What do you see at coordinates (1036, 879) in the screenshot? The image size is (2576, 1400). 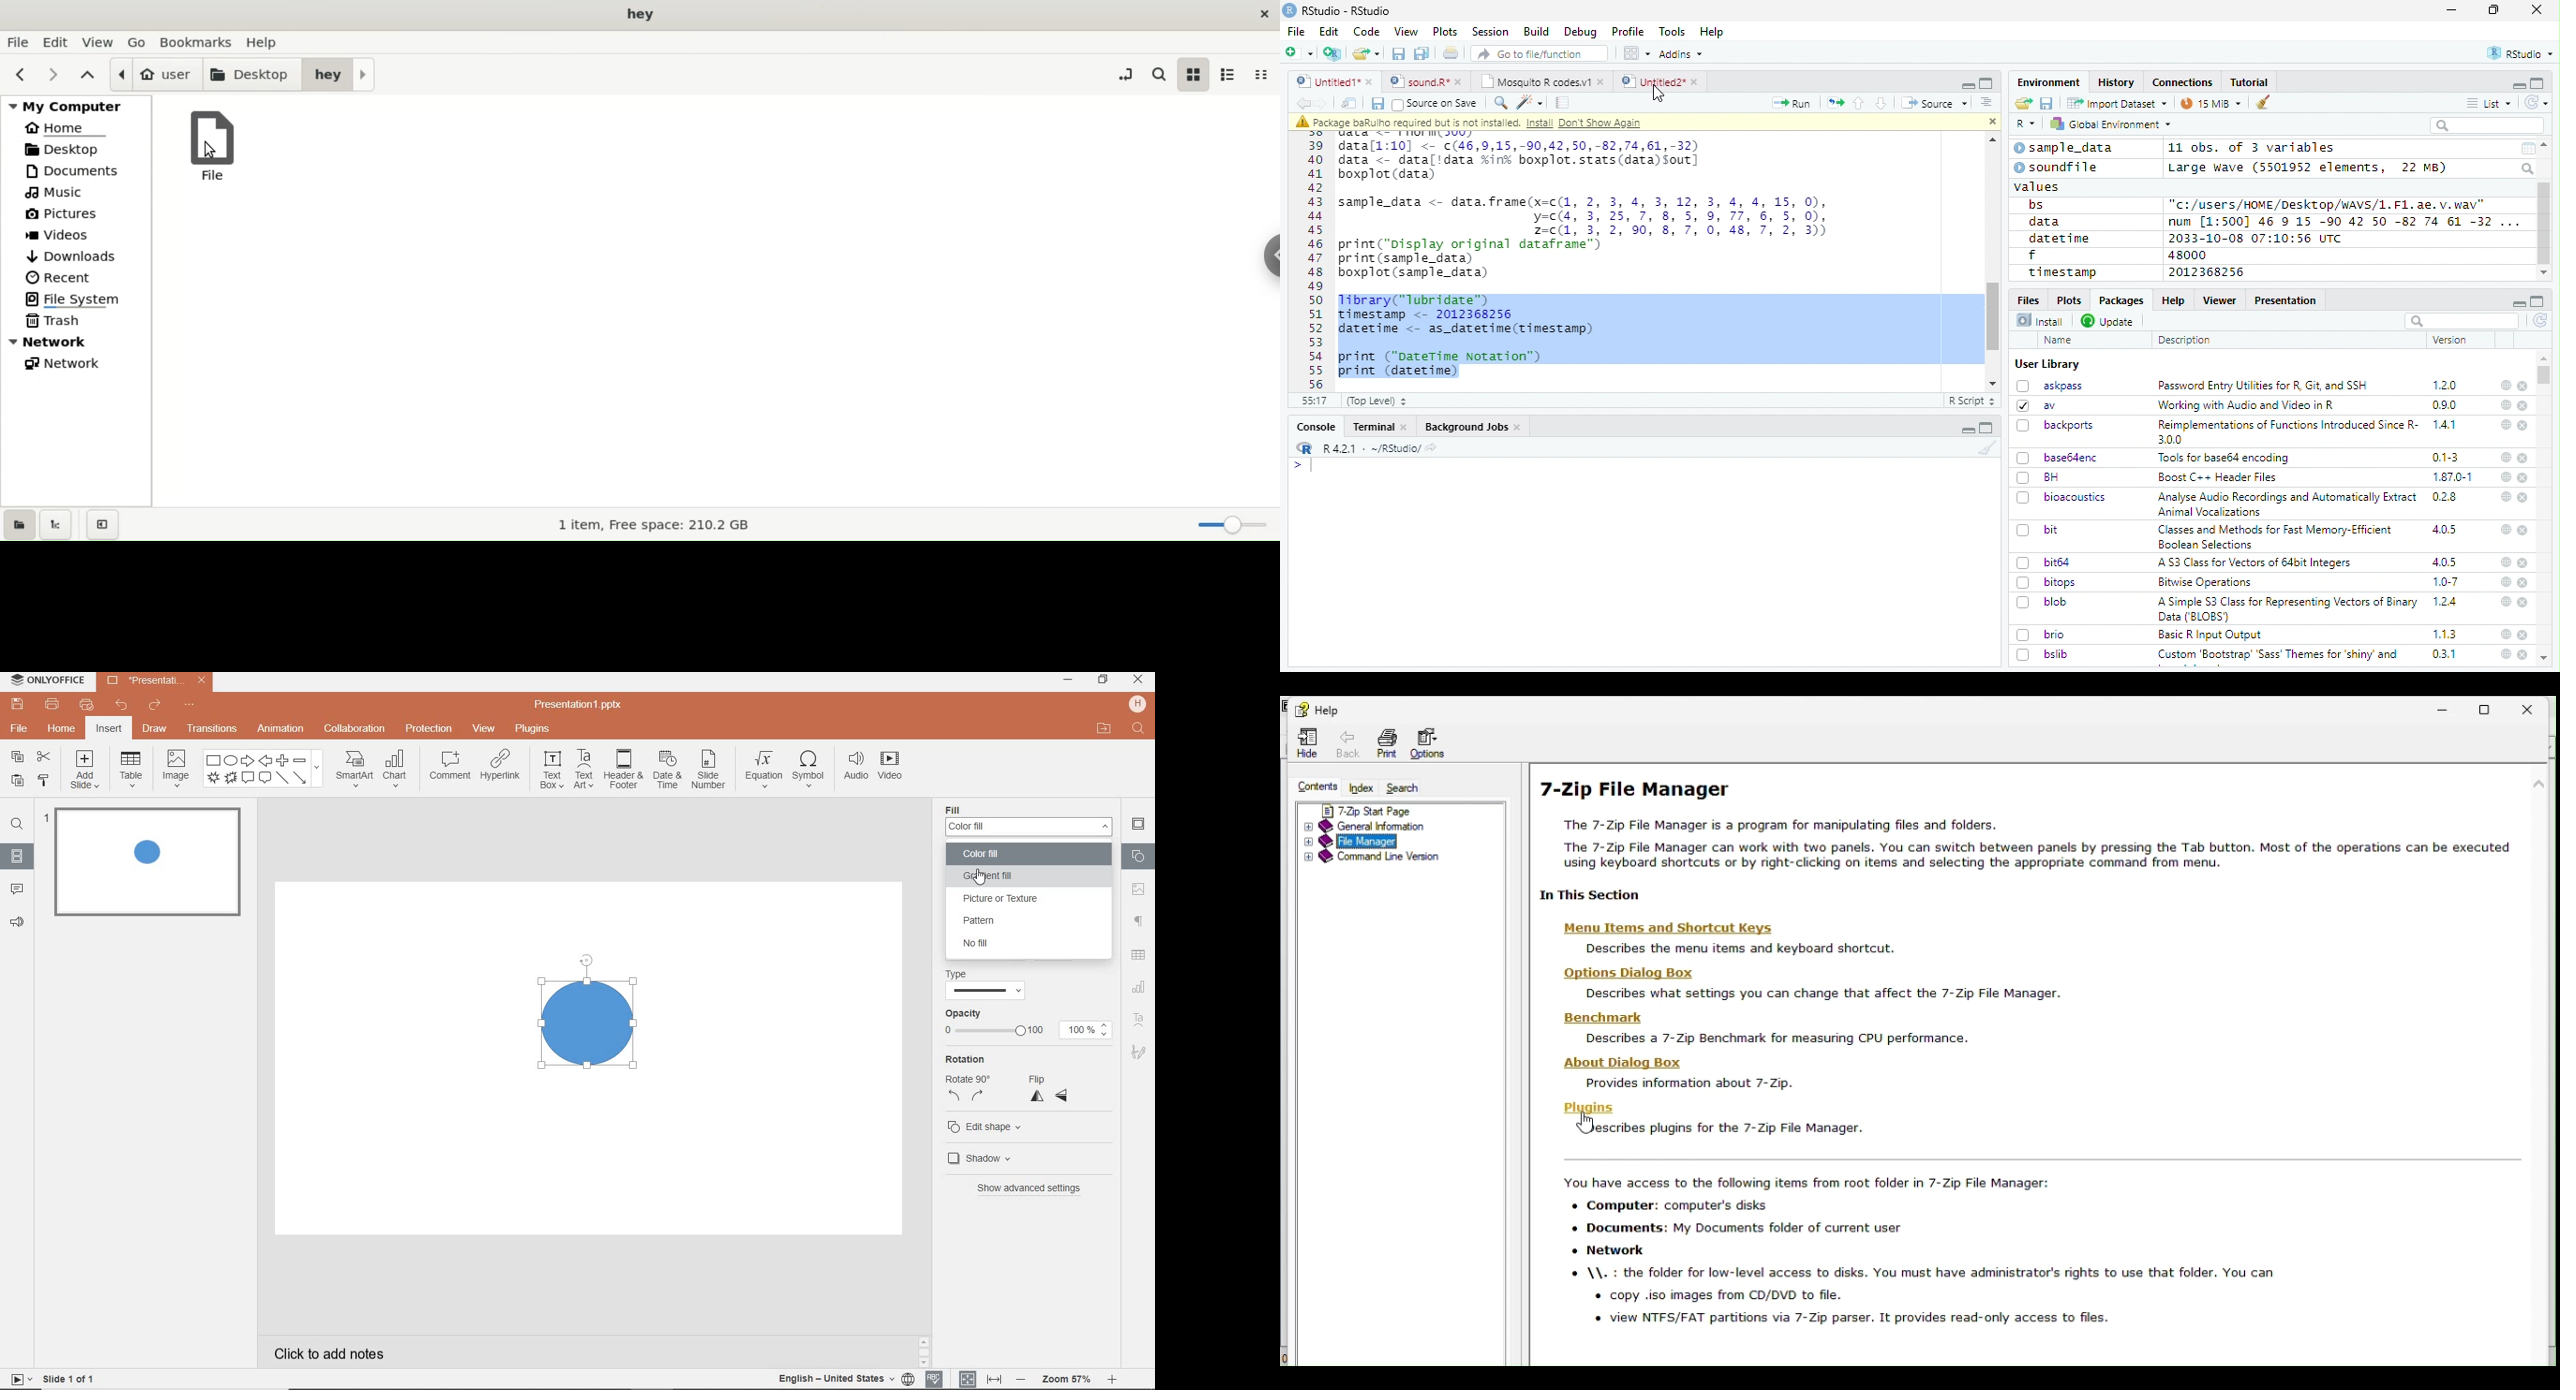 I see `gradient fill` at bounding box center [1036, 879].